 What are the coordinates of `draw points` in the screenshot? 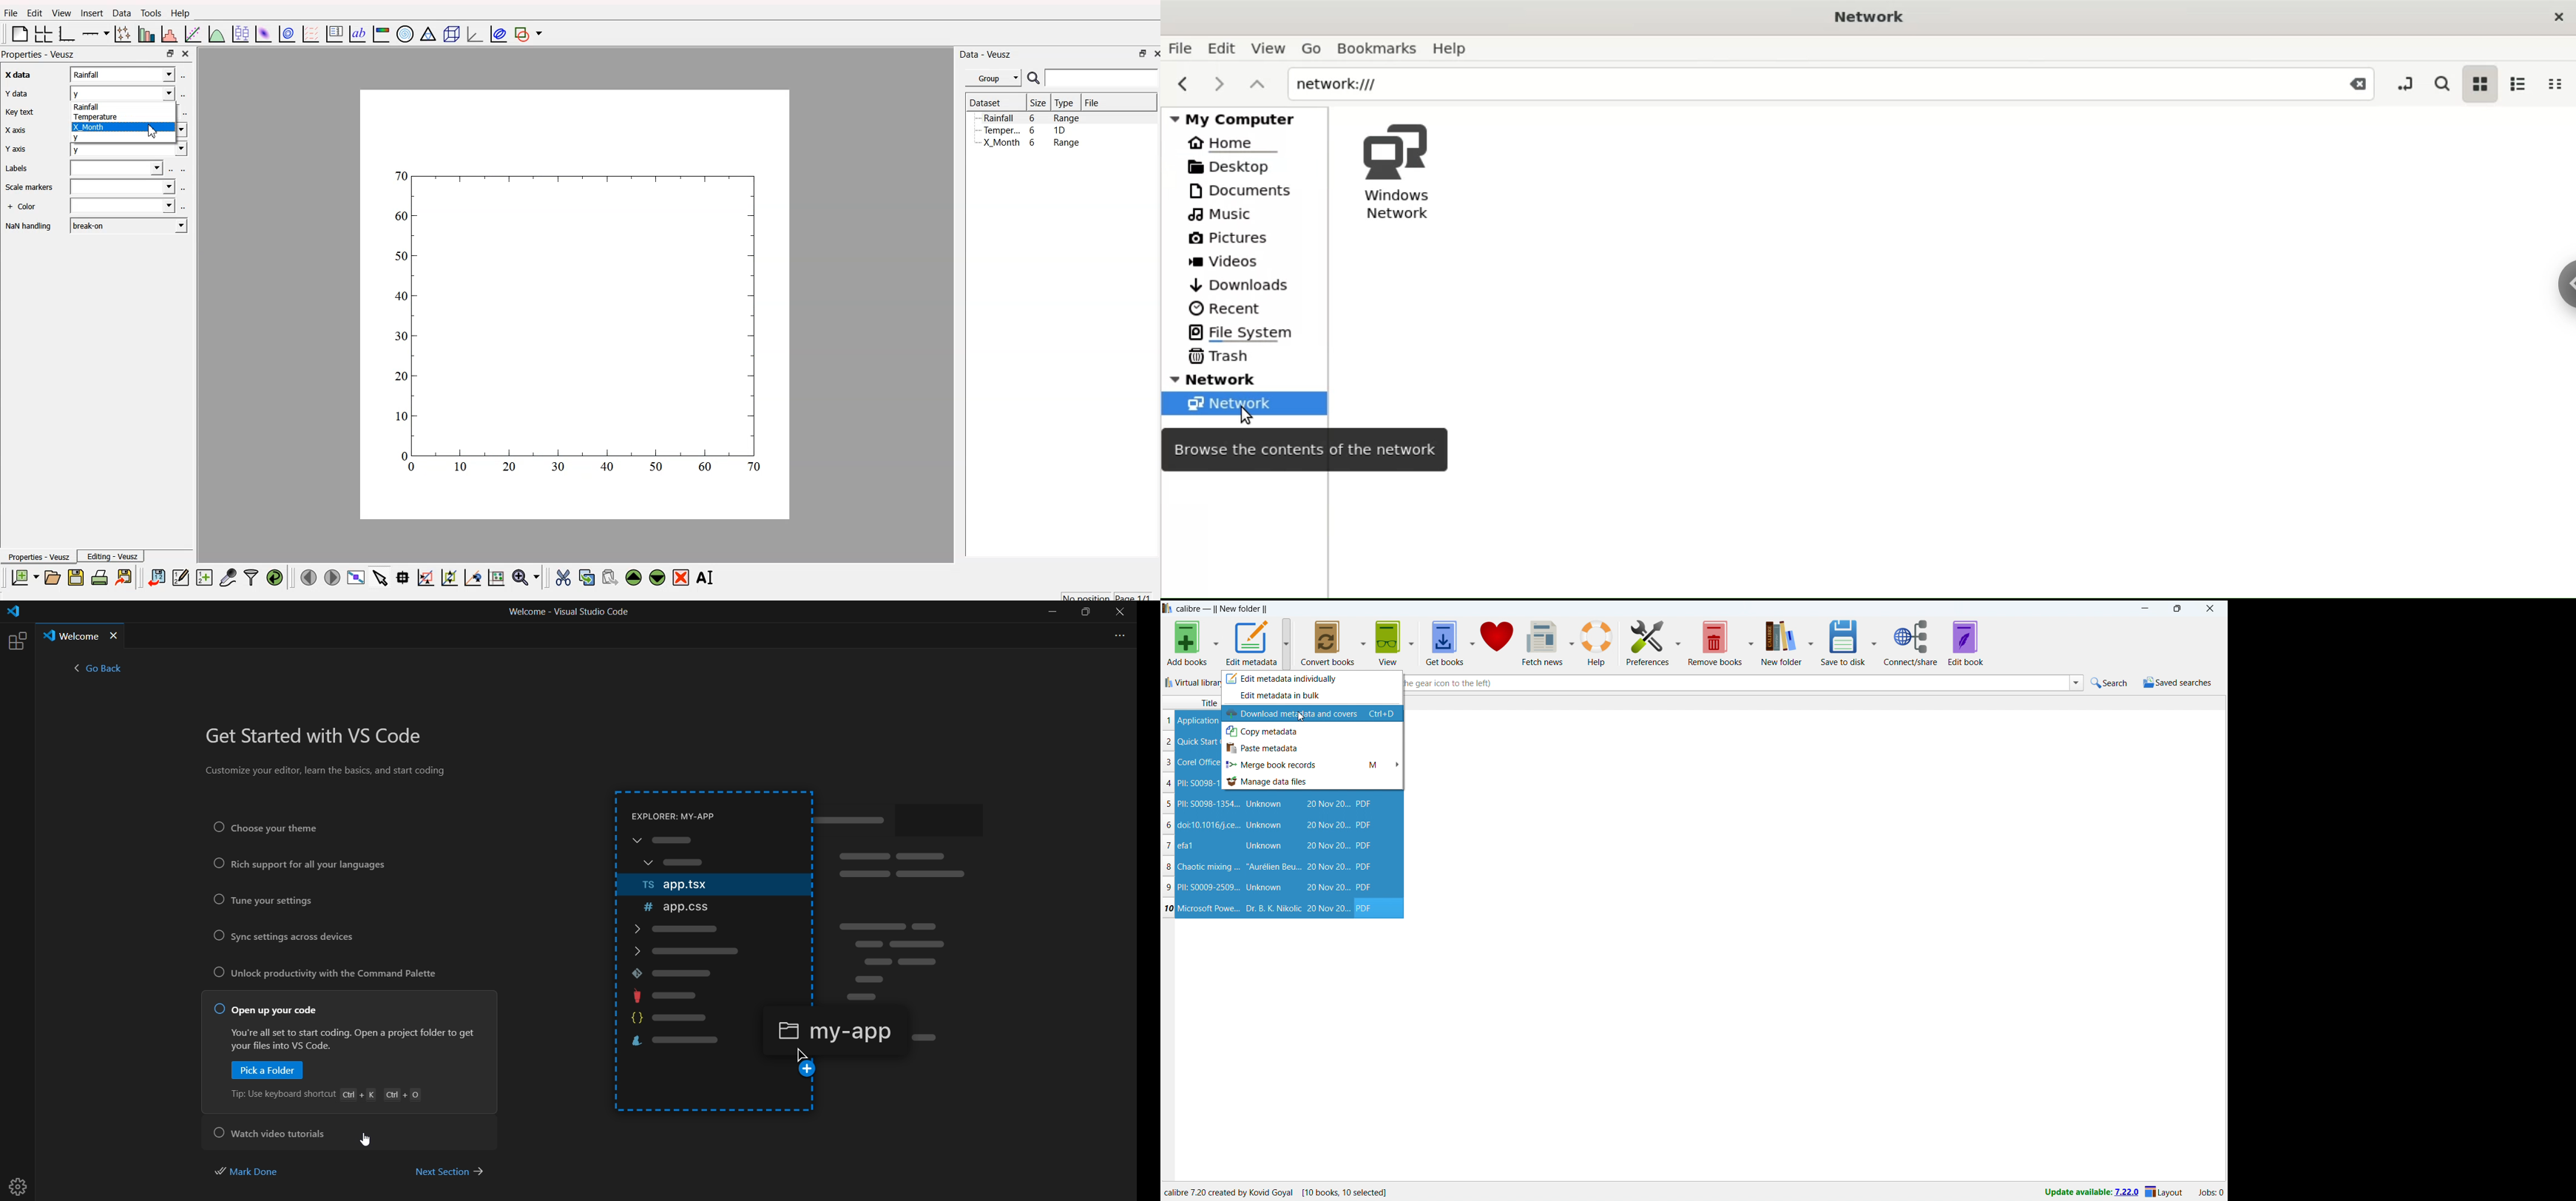 It's located at (447, 577).